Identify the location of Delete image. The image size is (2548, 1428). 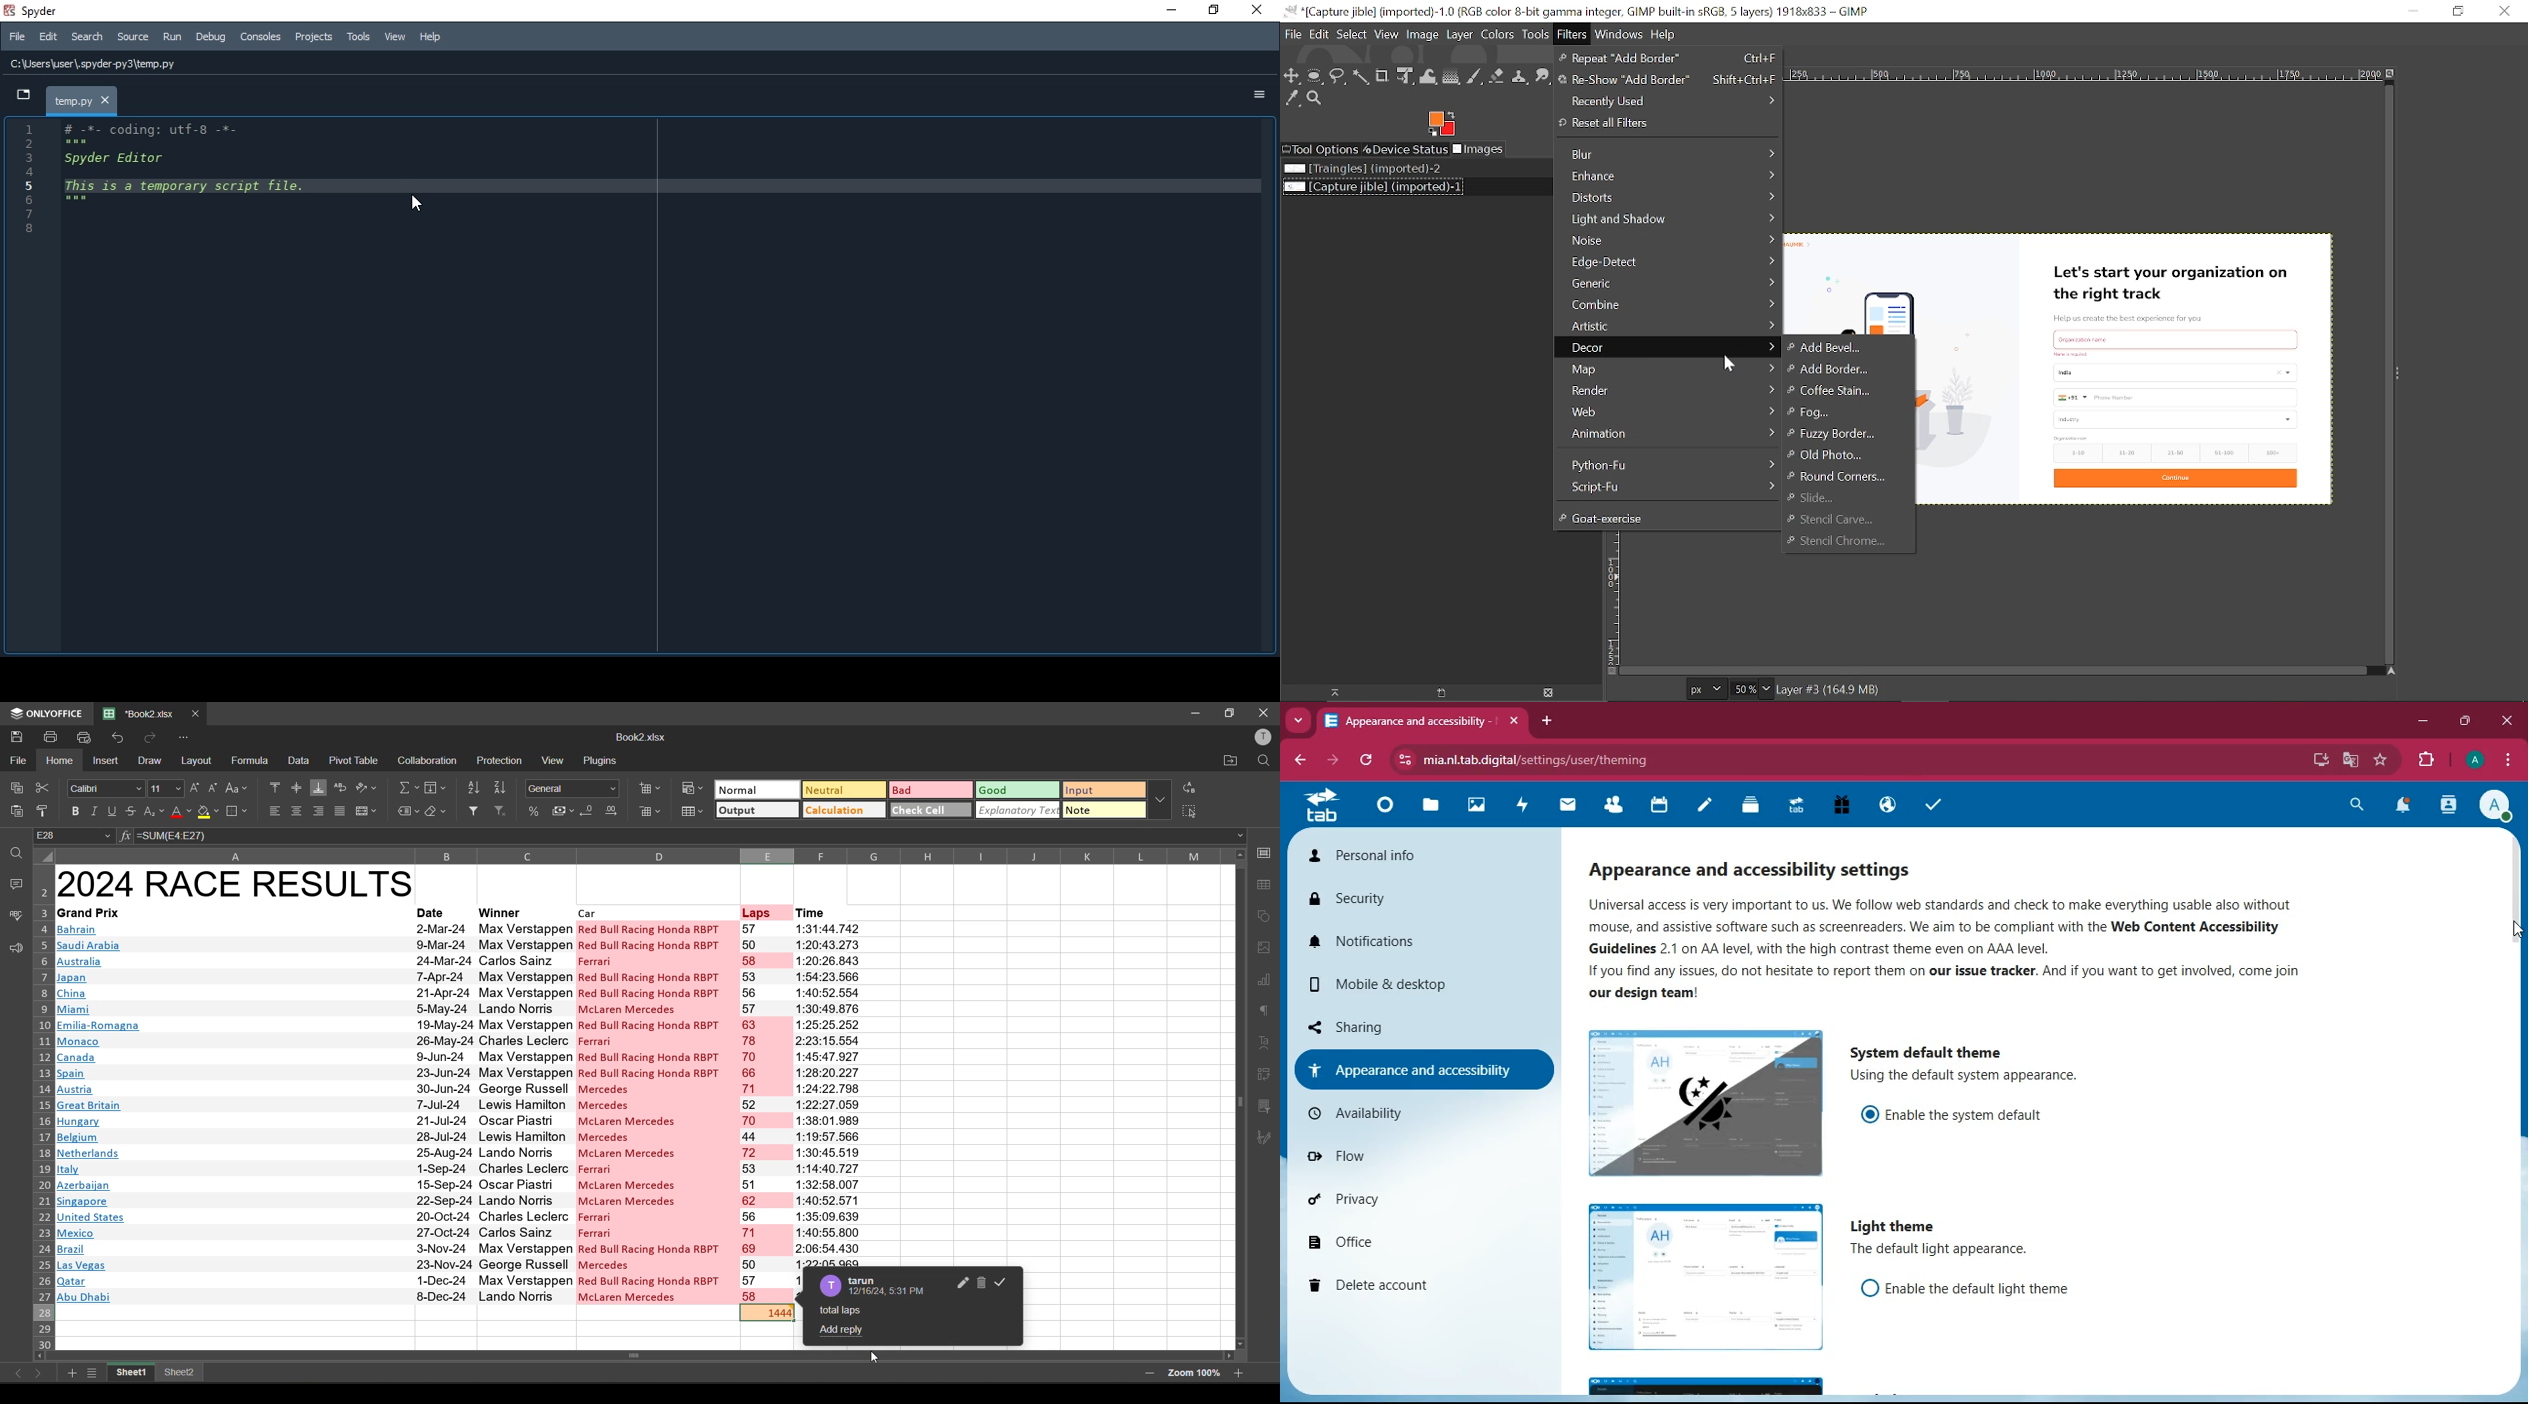
(1555, 692).